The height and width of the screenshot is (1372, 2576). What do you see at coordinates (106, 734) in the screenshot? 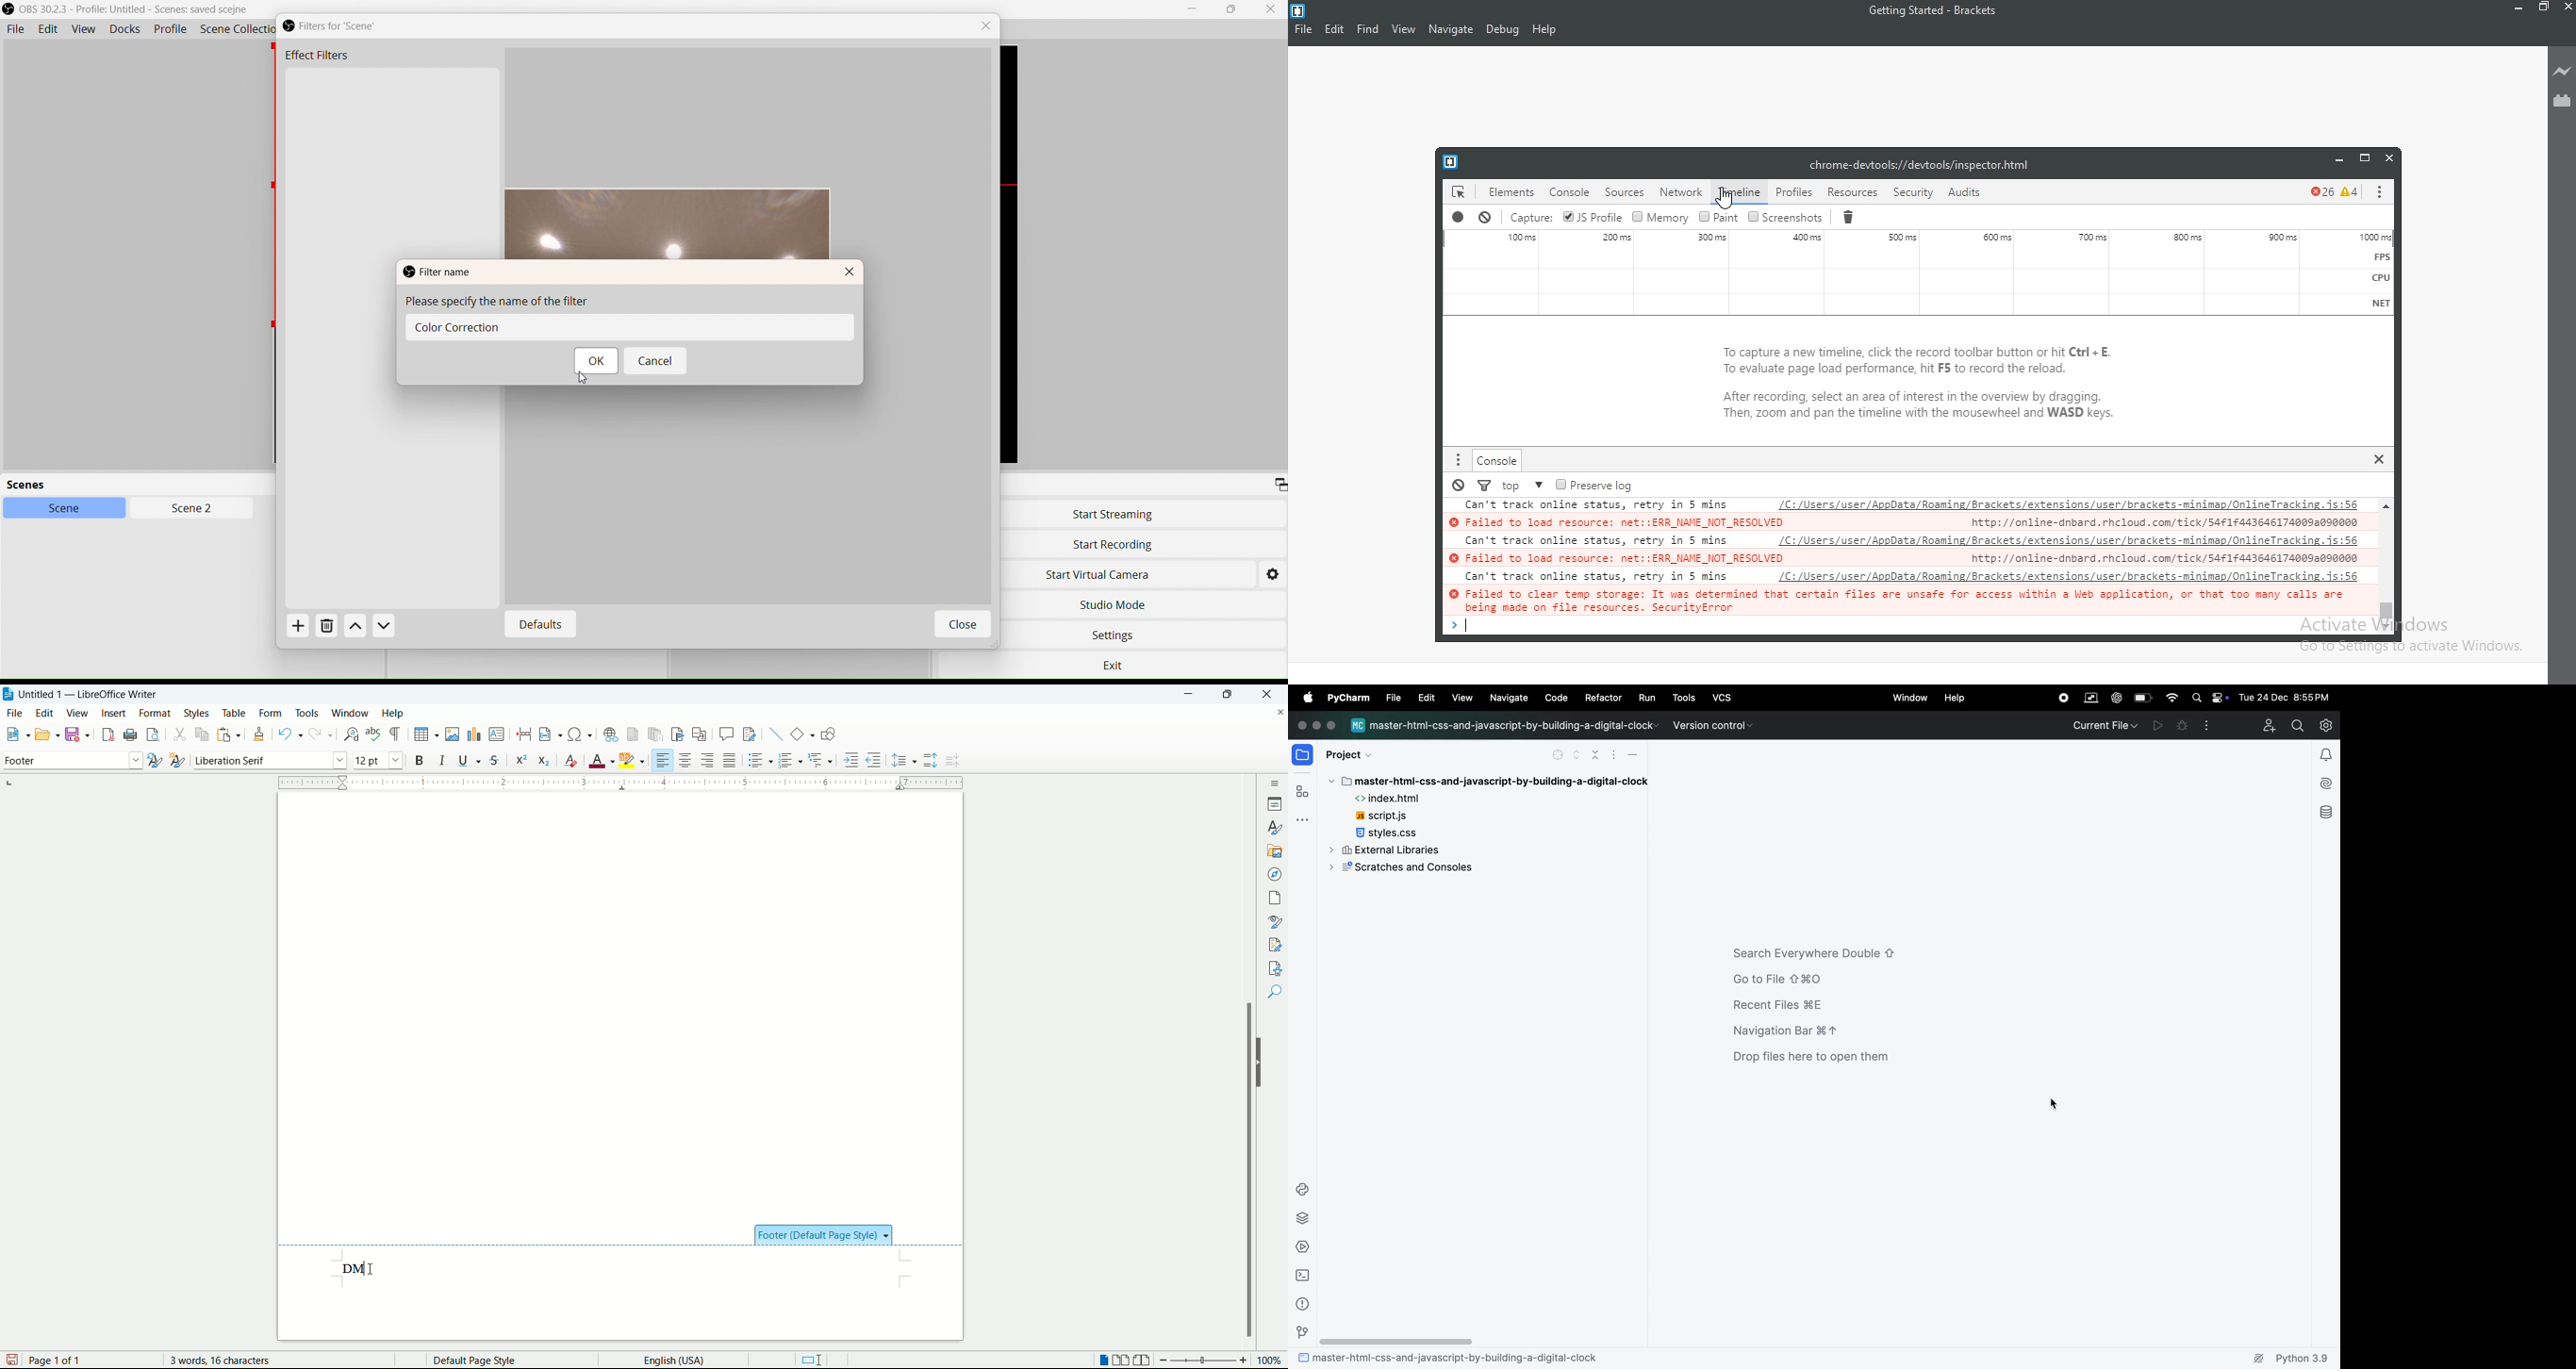
I see `export as pdf` at bounding box center [106, 734].